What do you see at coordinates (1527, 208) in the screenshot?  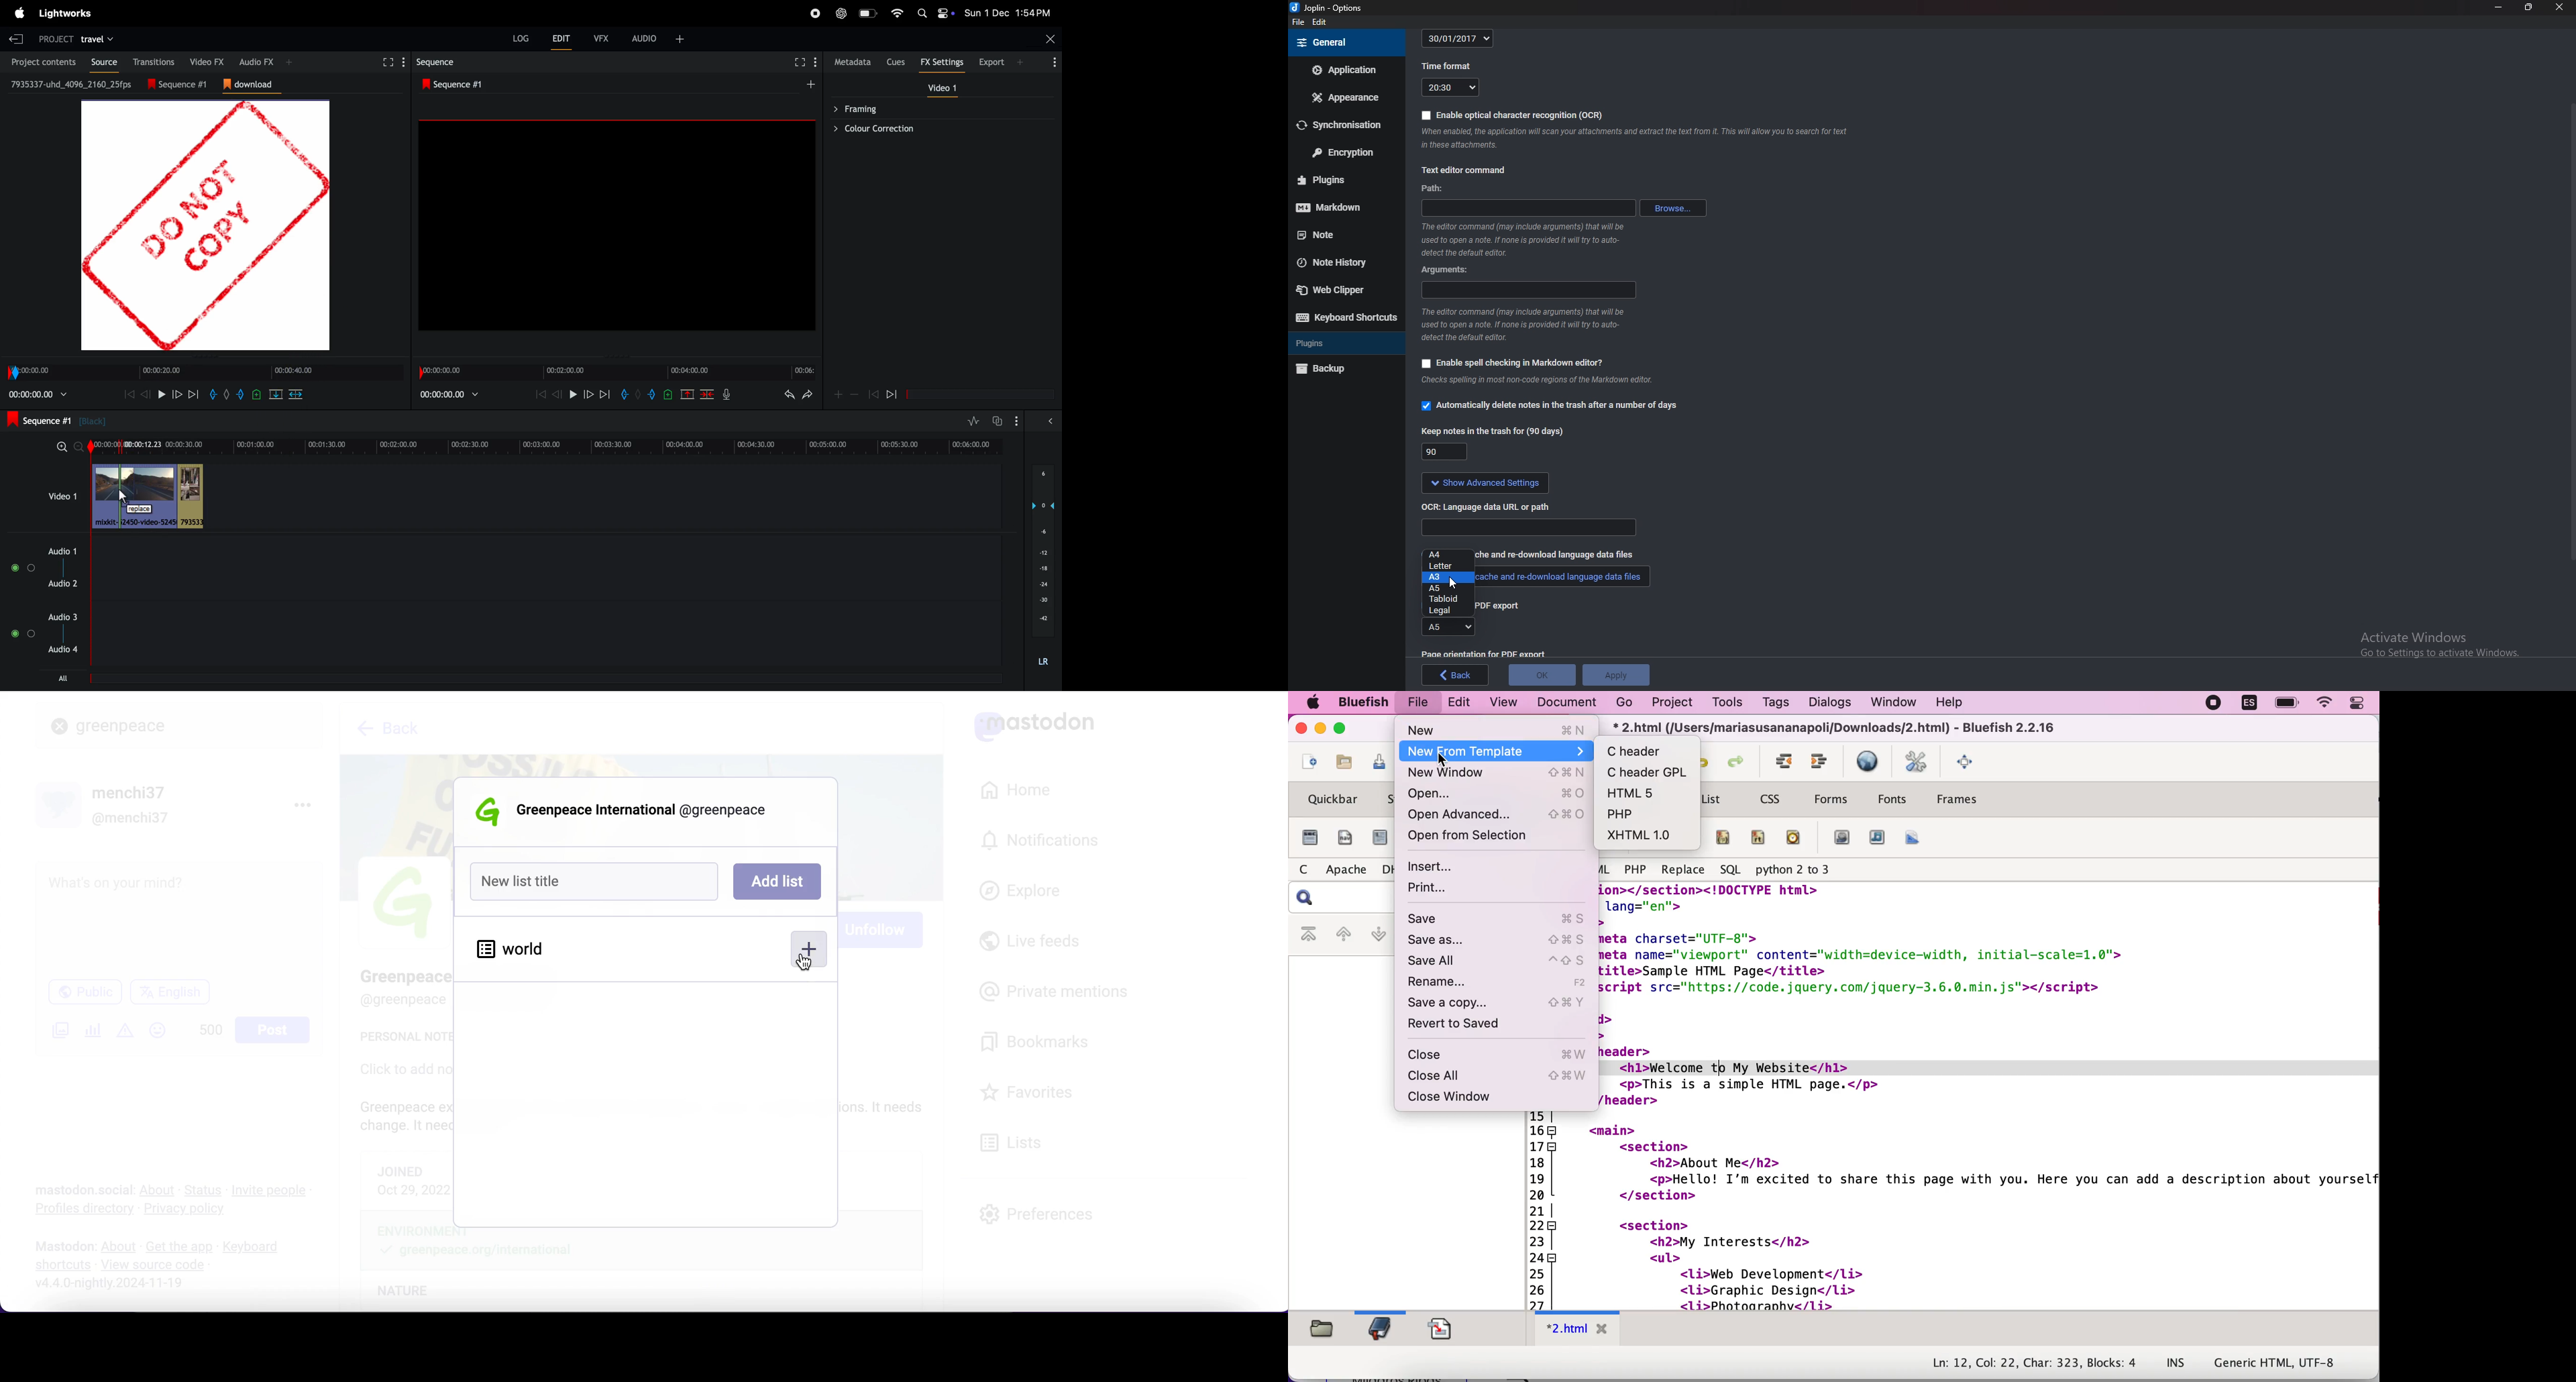 I see `path` at bounding box center [1527, 208].